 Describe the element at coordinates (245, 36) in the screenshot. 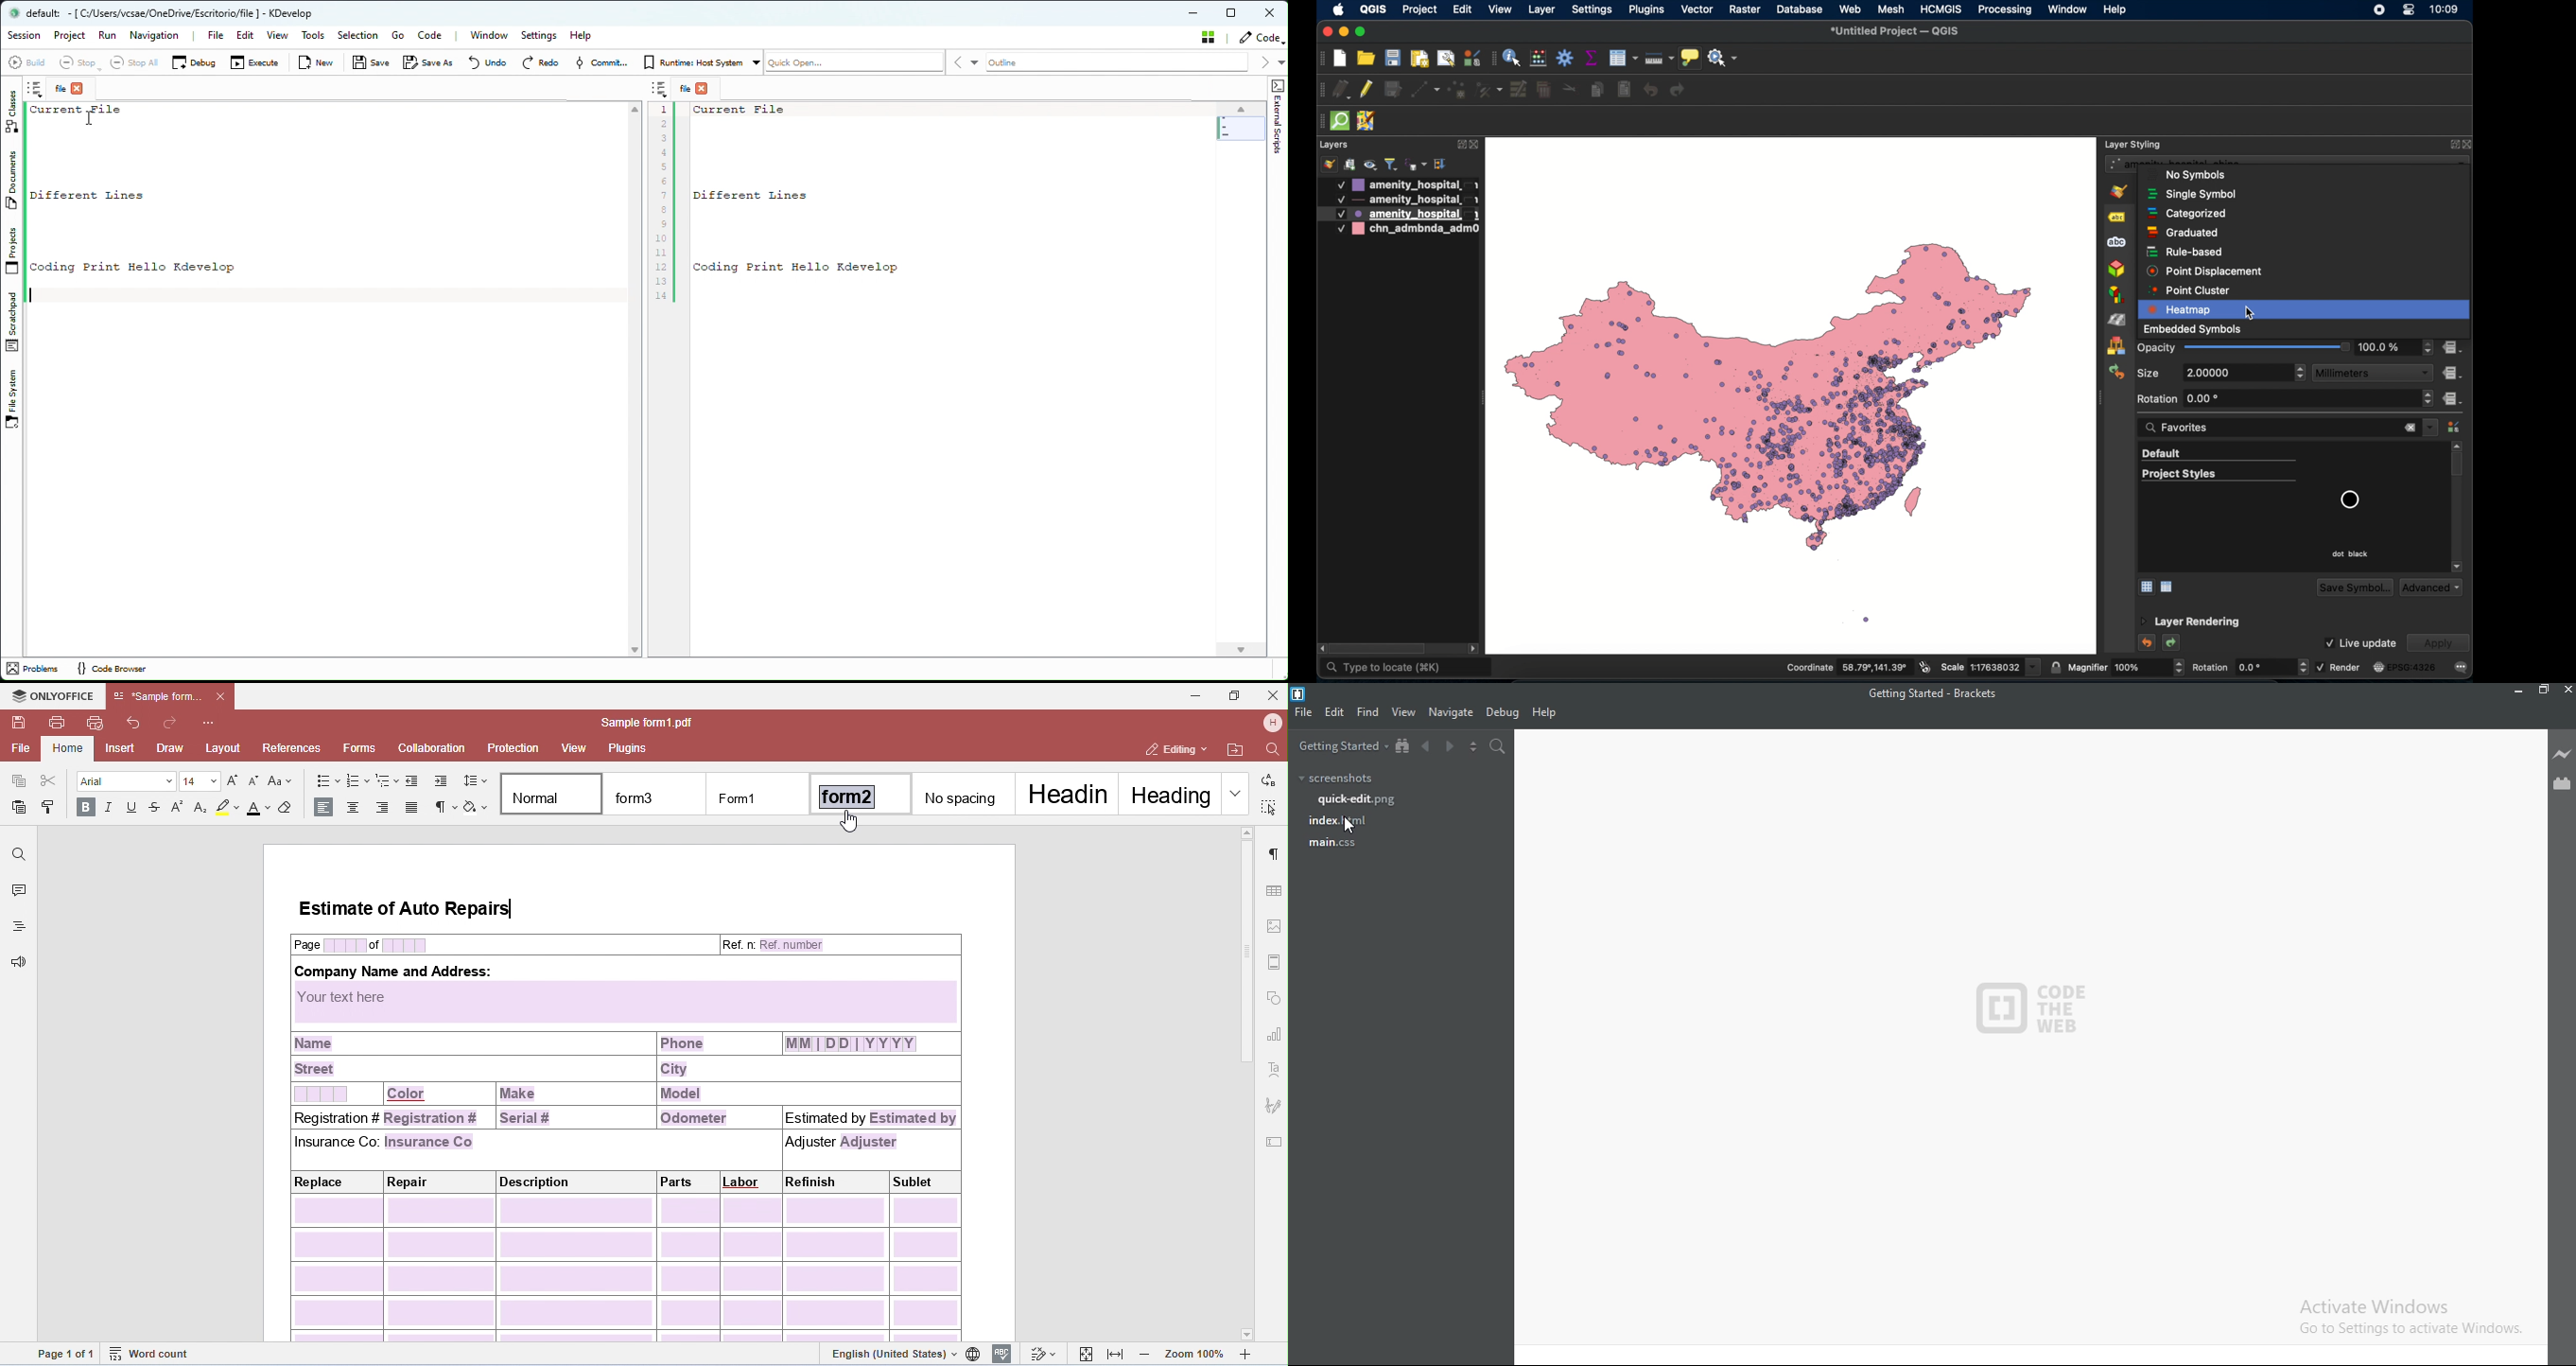

I see `Edit` at that location.